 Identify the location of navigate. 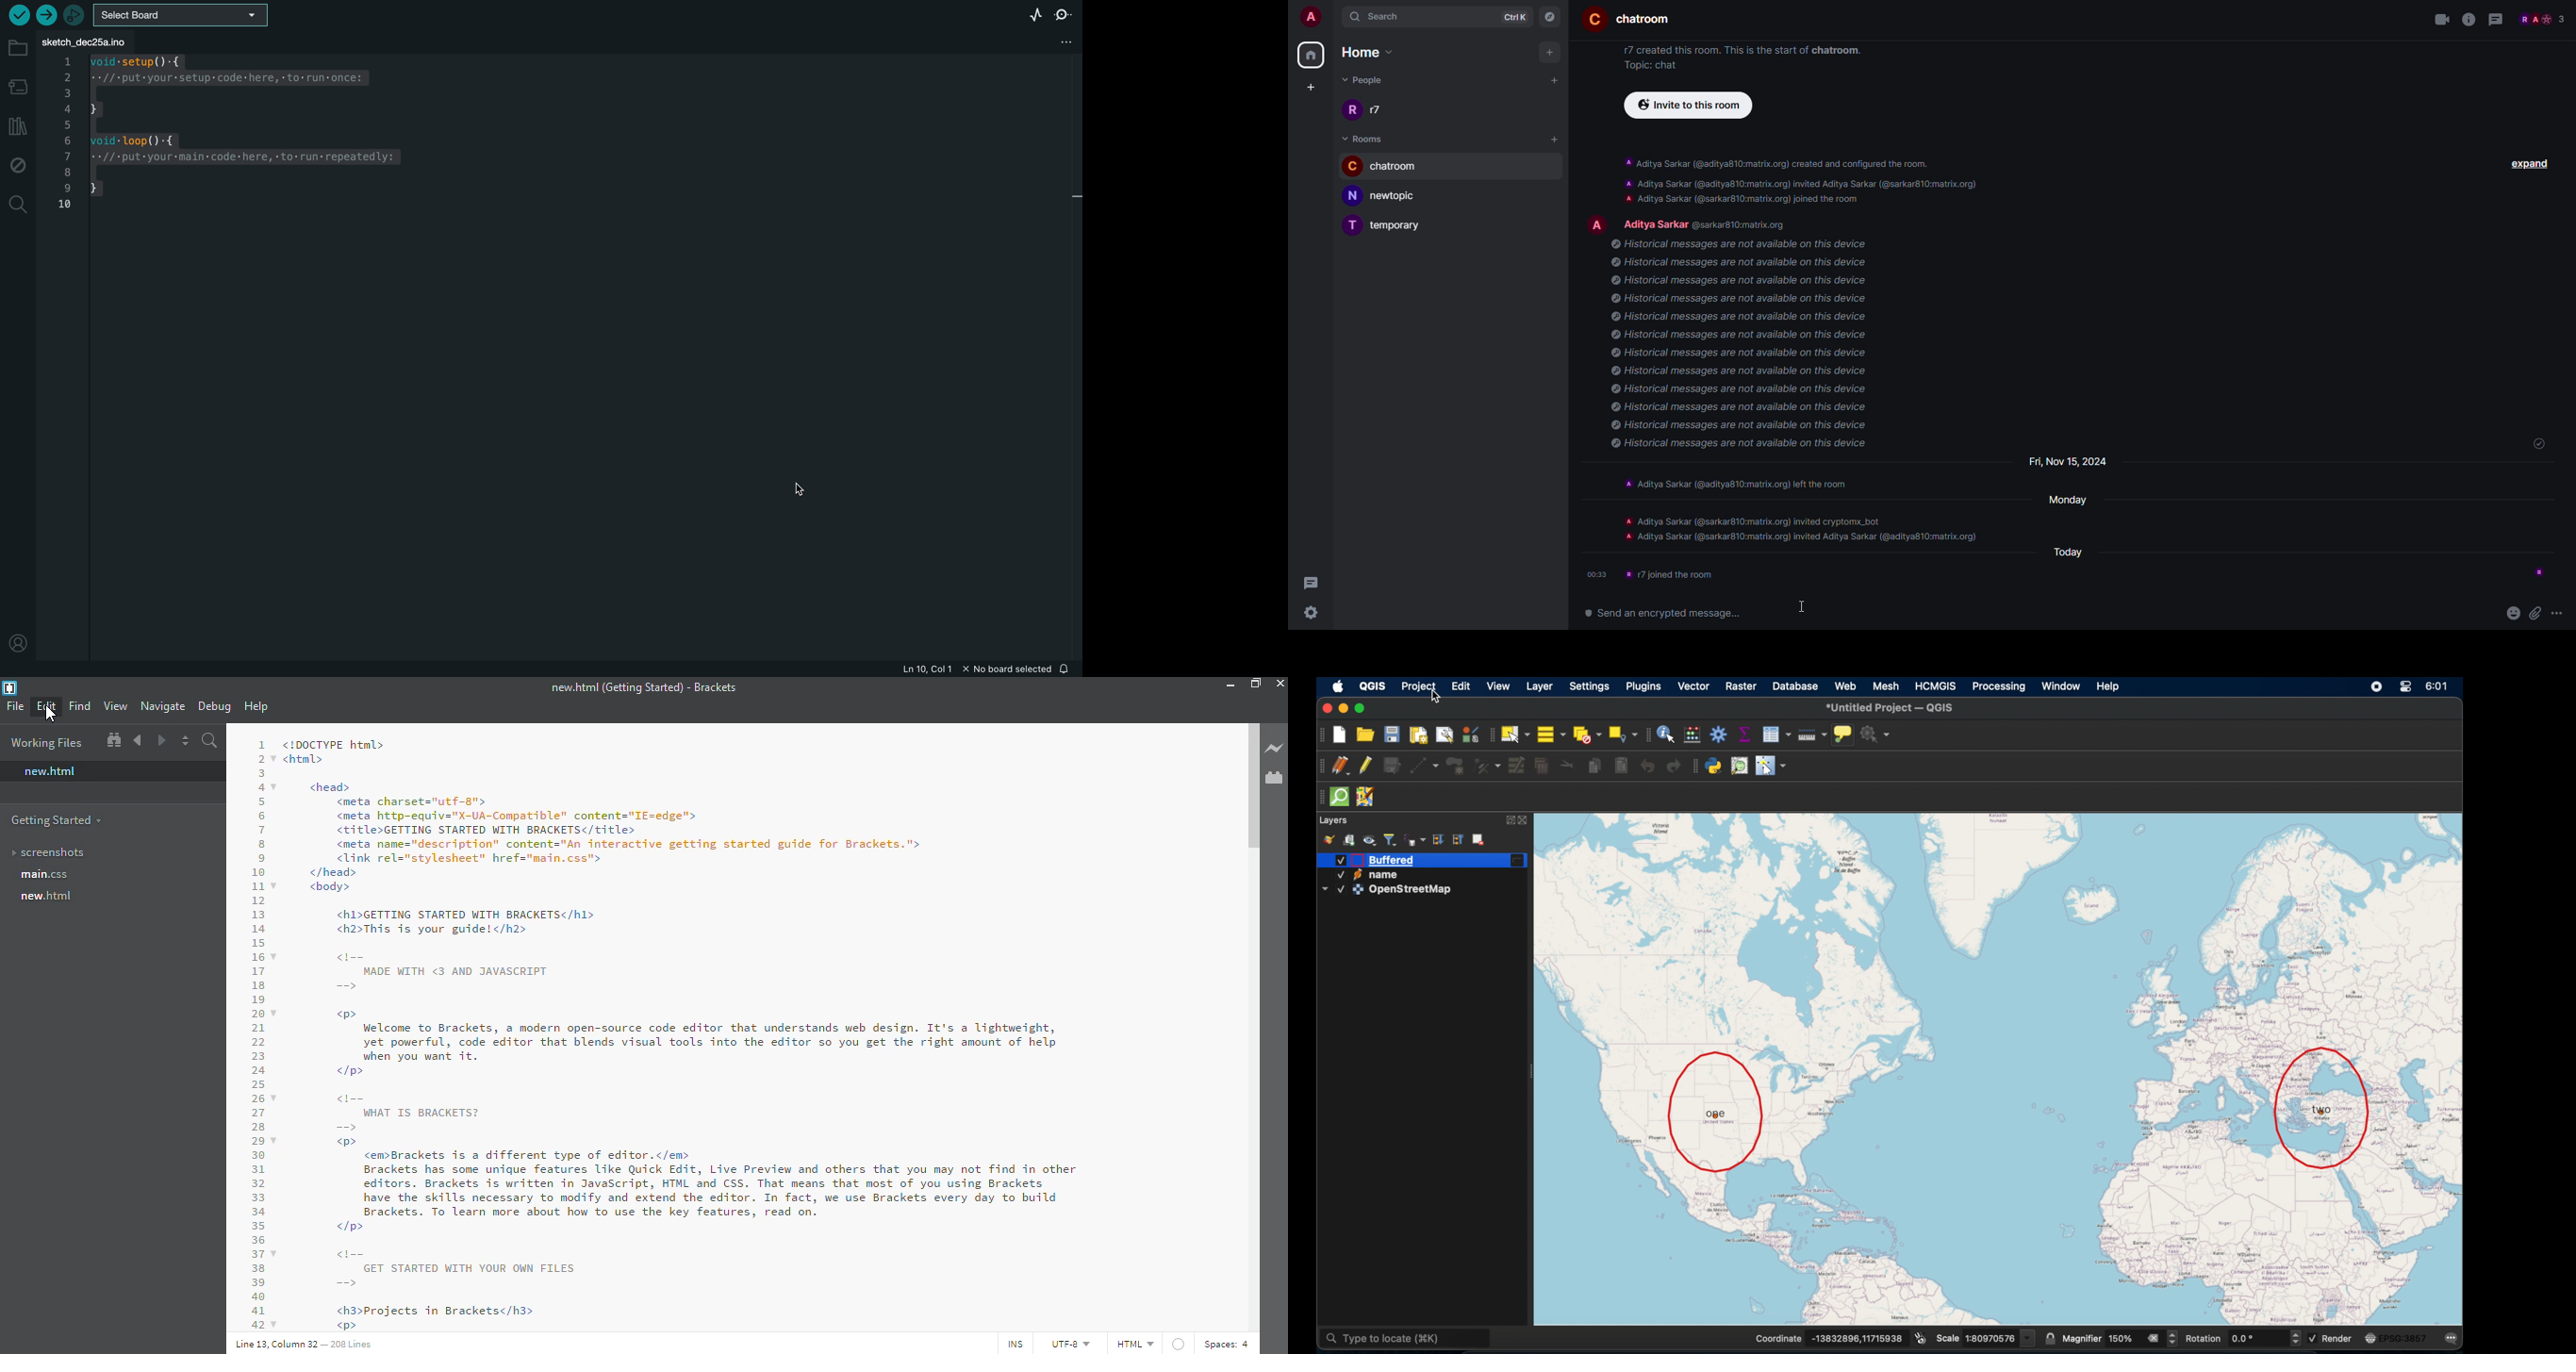
(164, 706).